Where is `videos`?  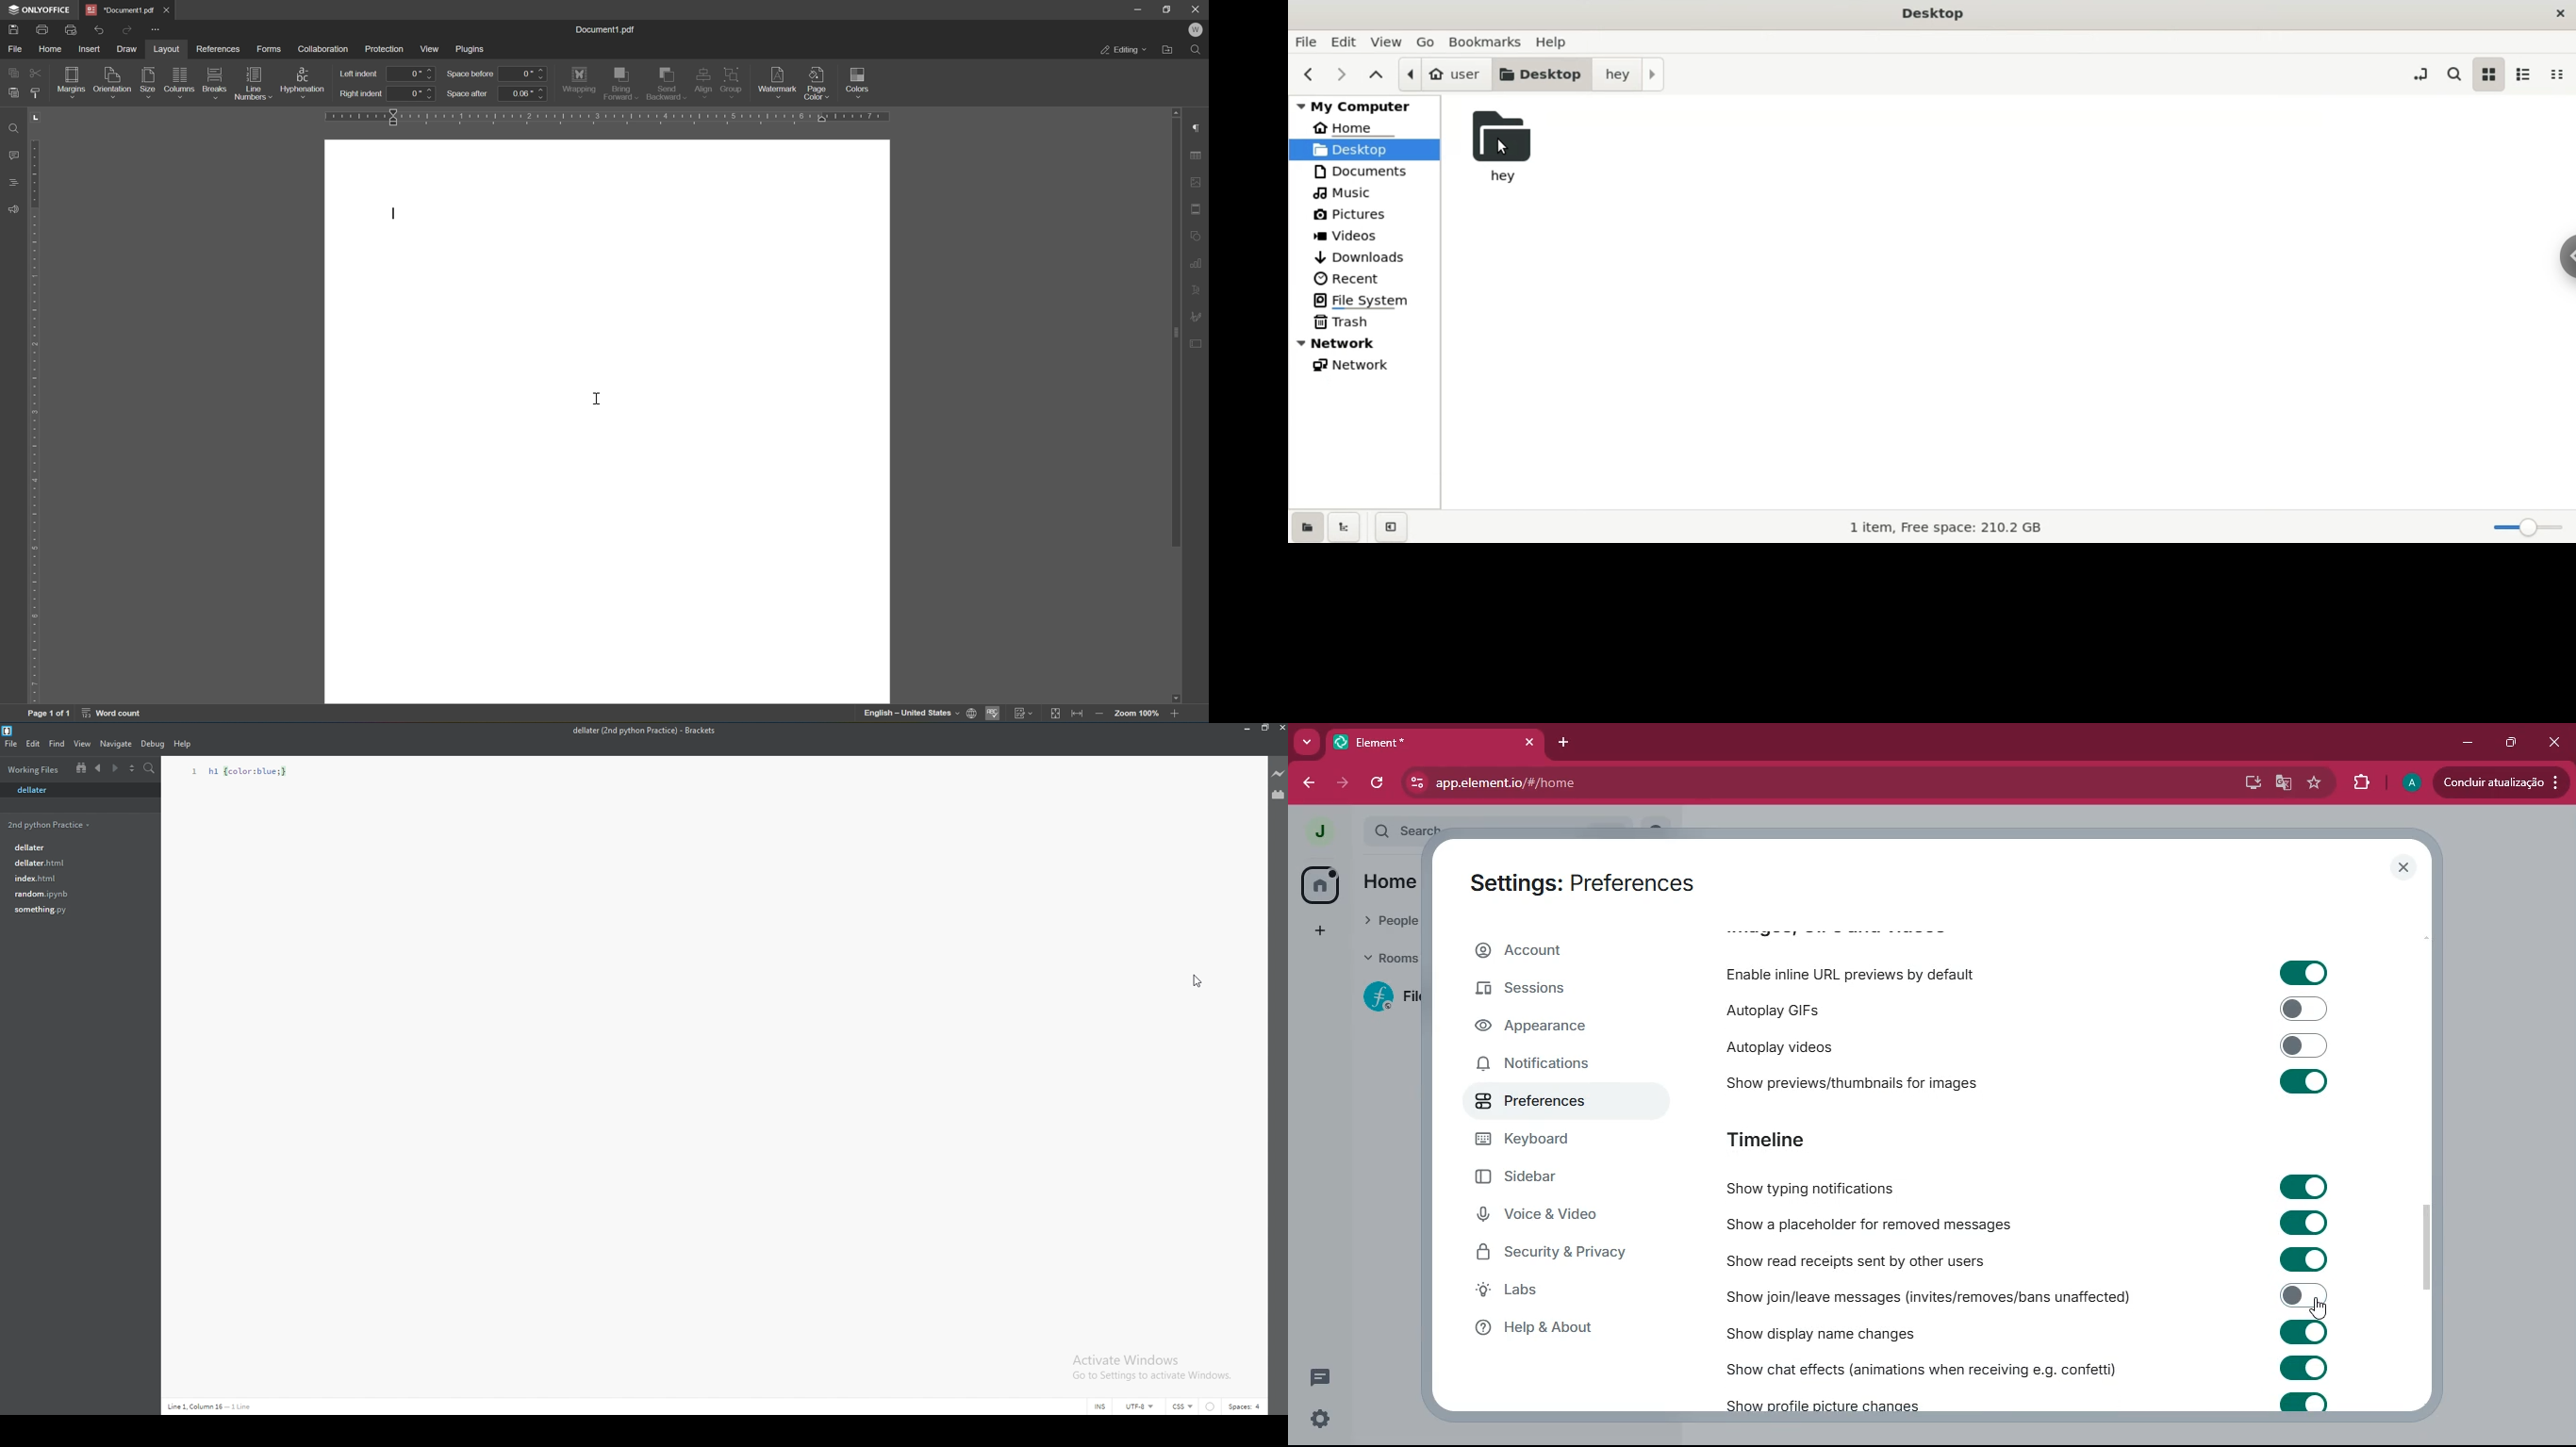 videos is located at coordinates (1367, 237).